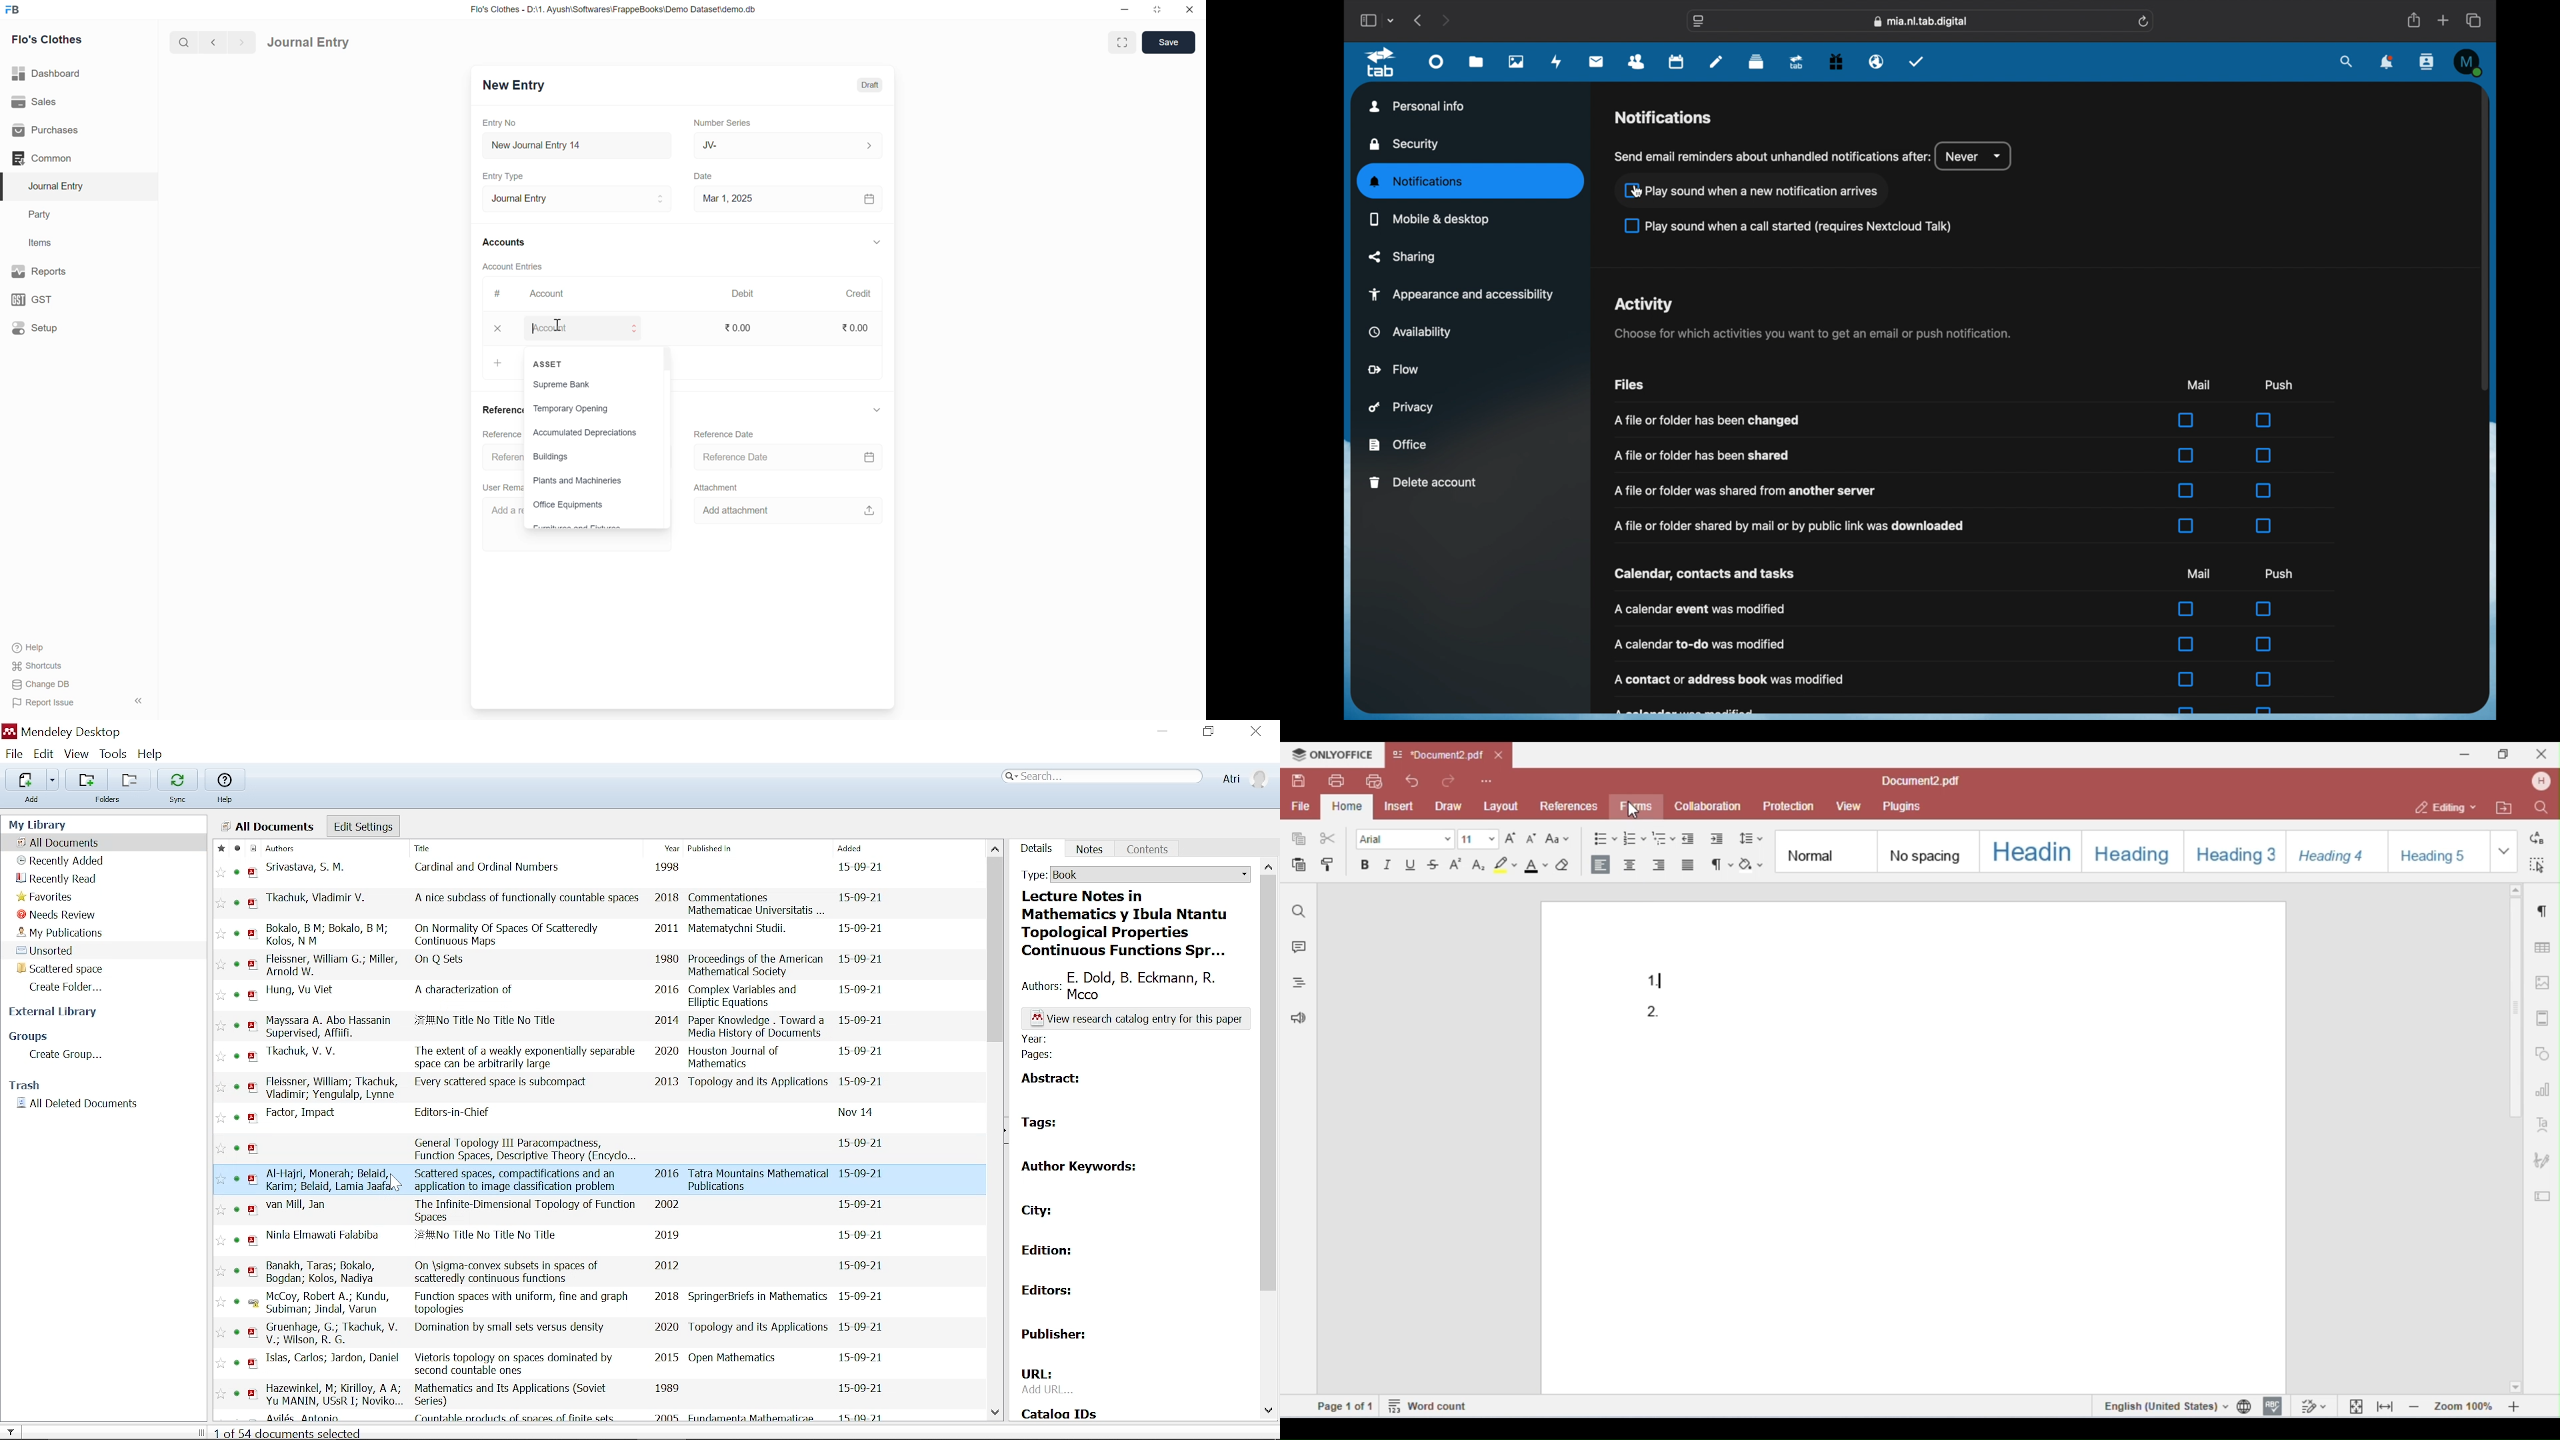  I want to click on authors, so click(297, 1206).